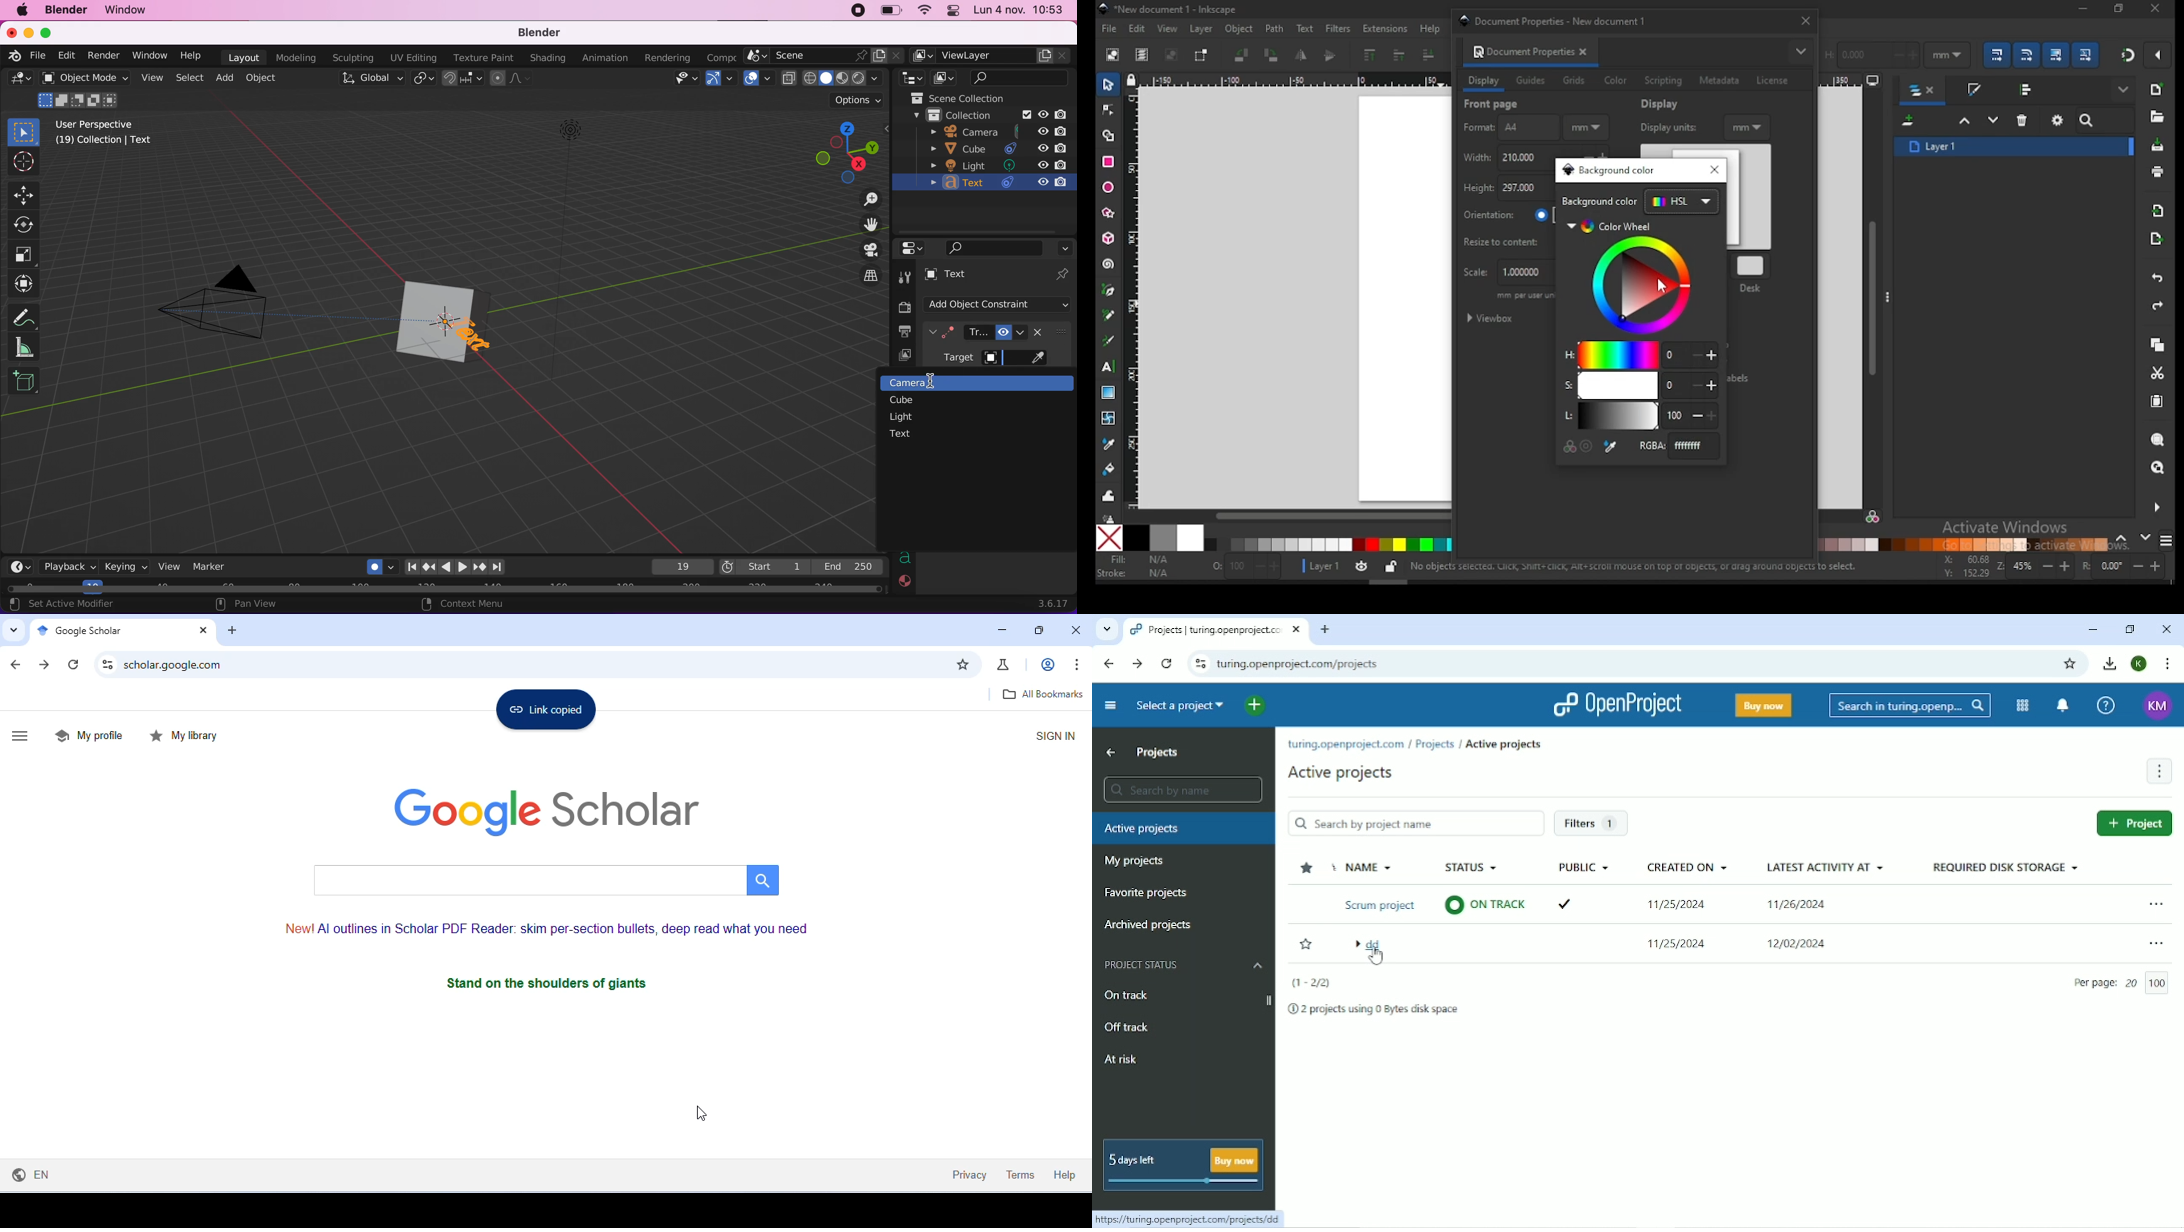 The image size is (2184, 1232). What do you see at coordinates (168, 566) in the screenshot?
I see `view` at bounding box center [168, 566].